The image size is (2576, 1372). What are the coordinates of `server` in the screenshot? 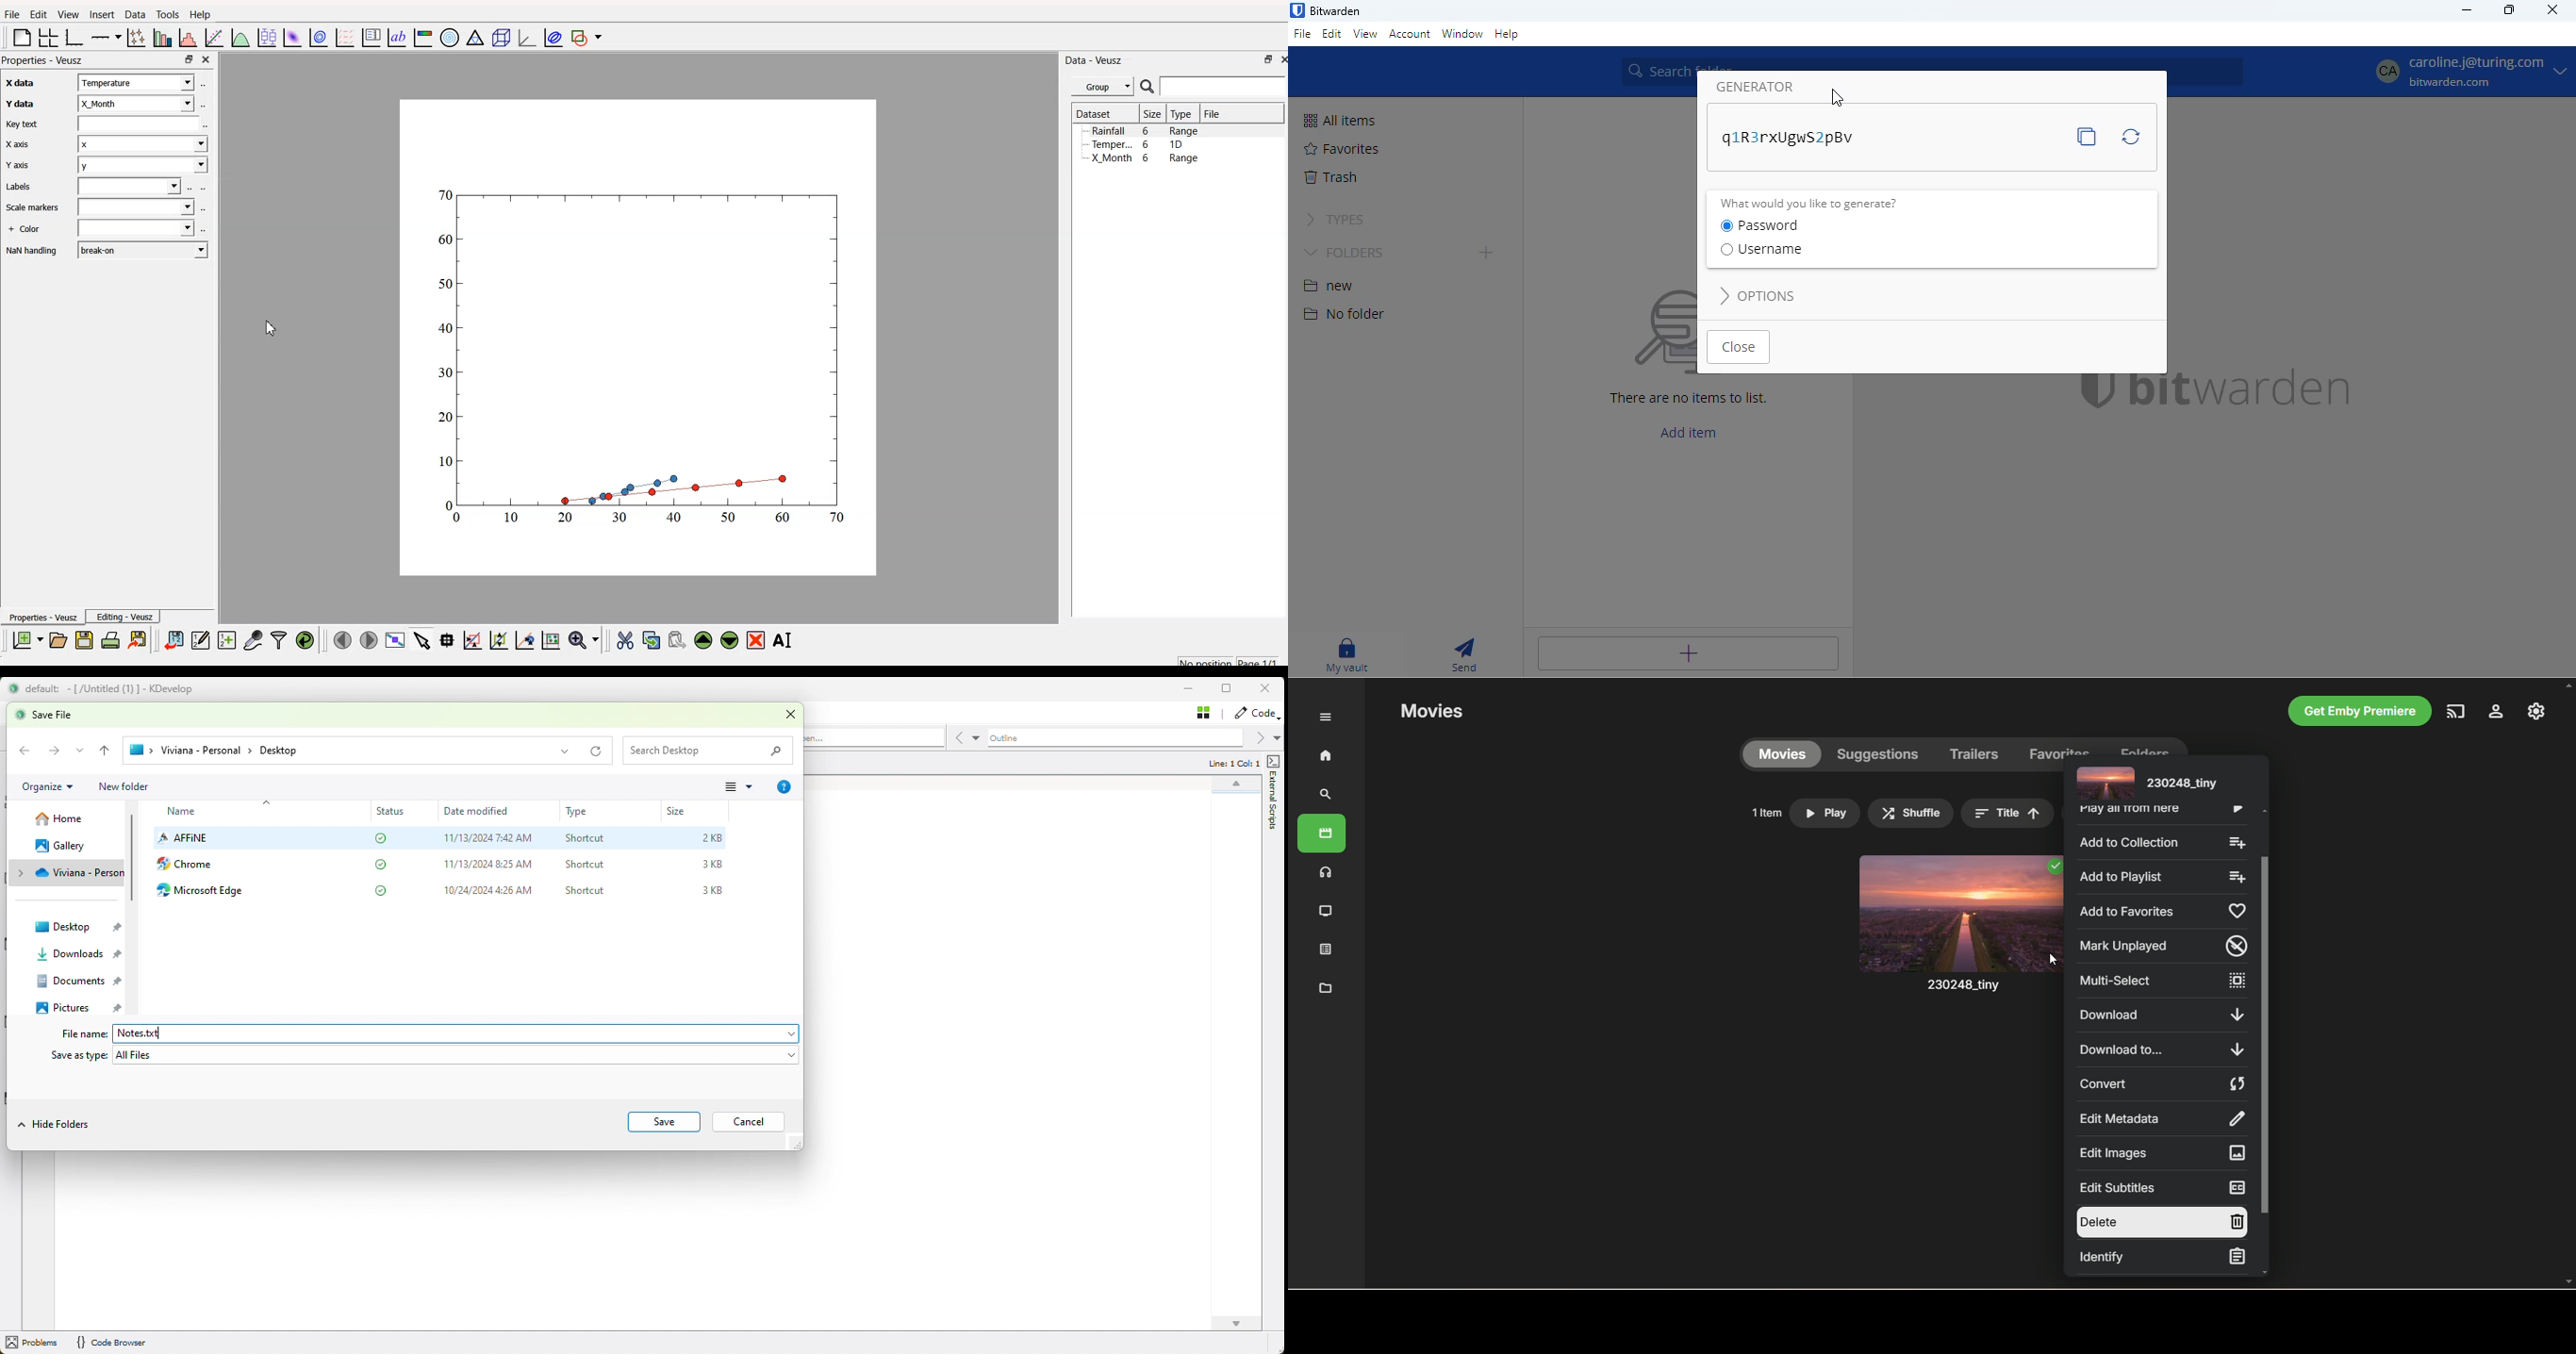 It's located at (2496, 713).